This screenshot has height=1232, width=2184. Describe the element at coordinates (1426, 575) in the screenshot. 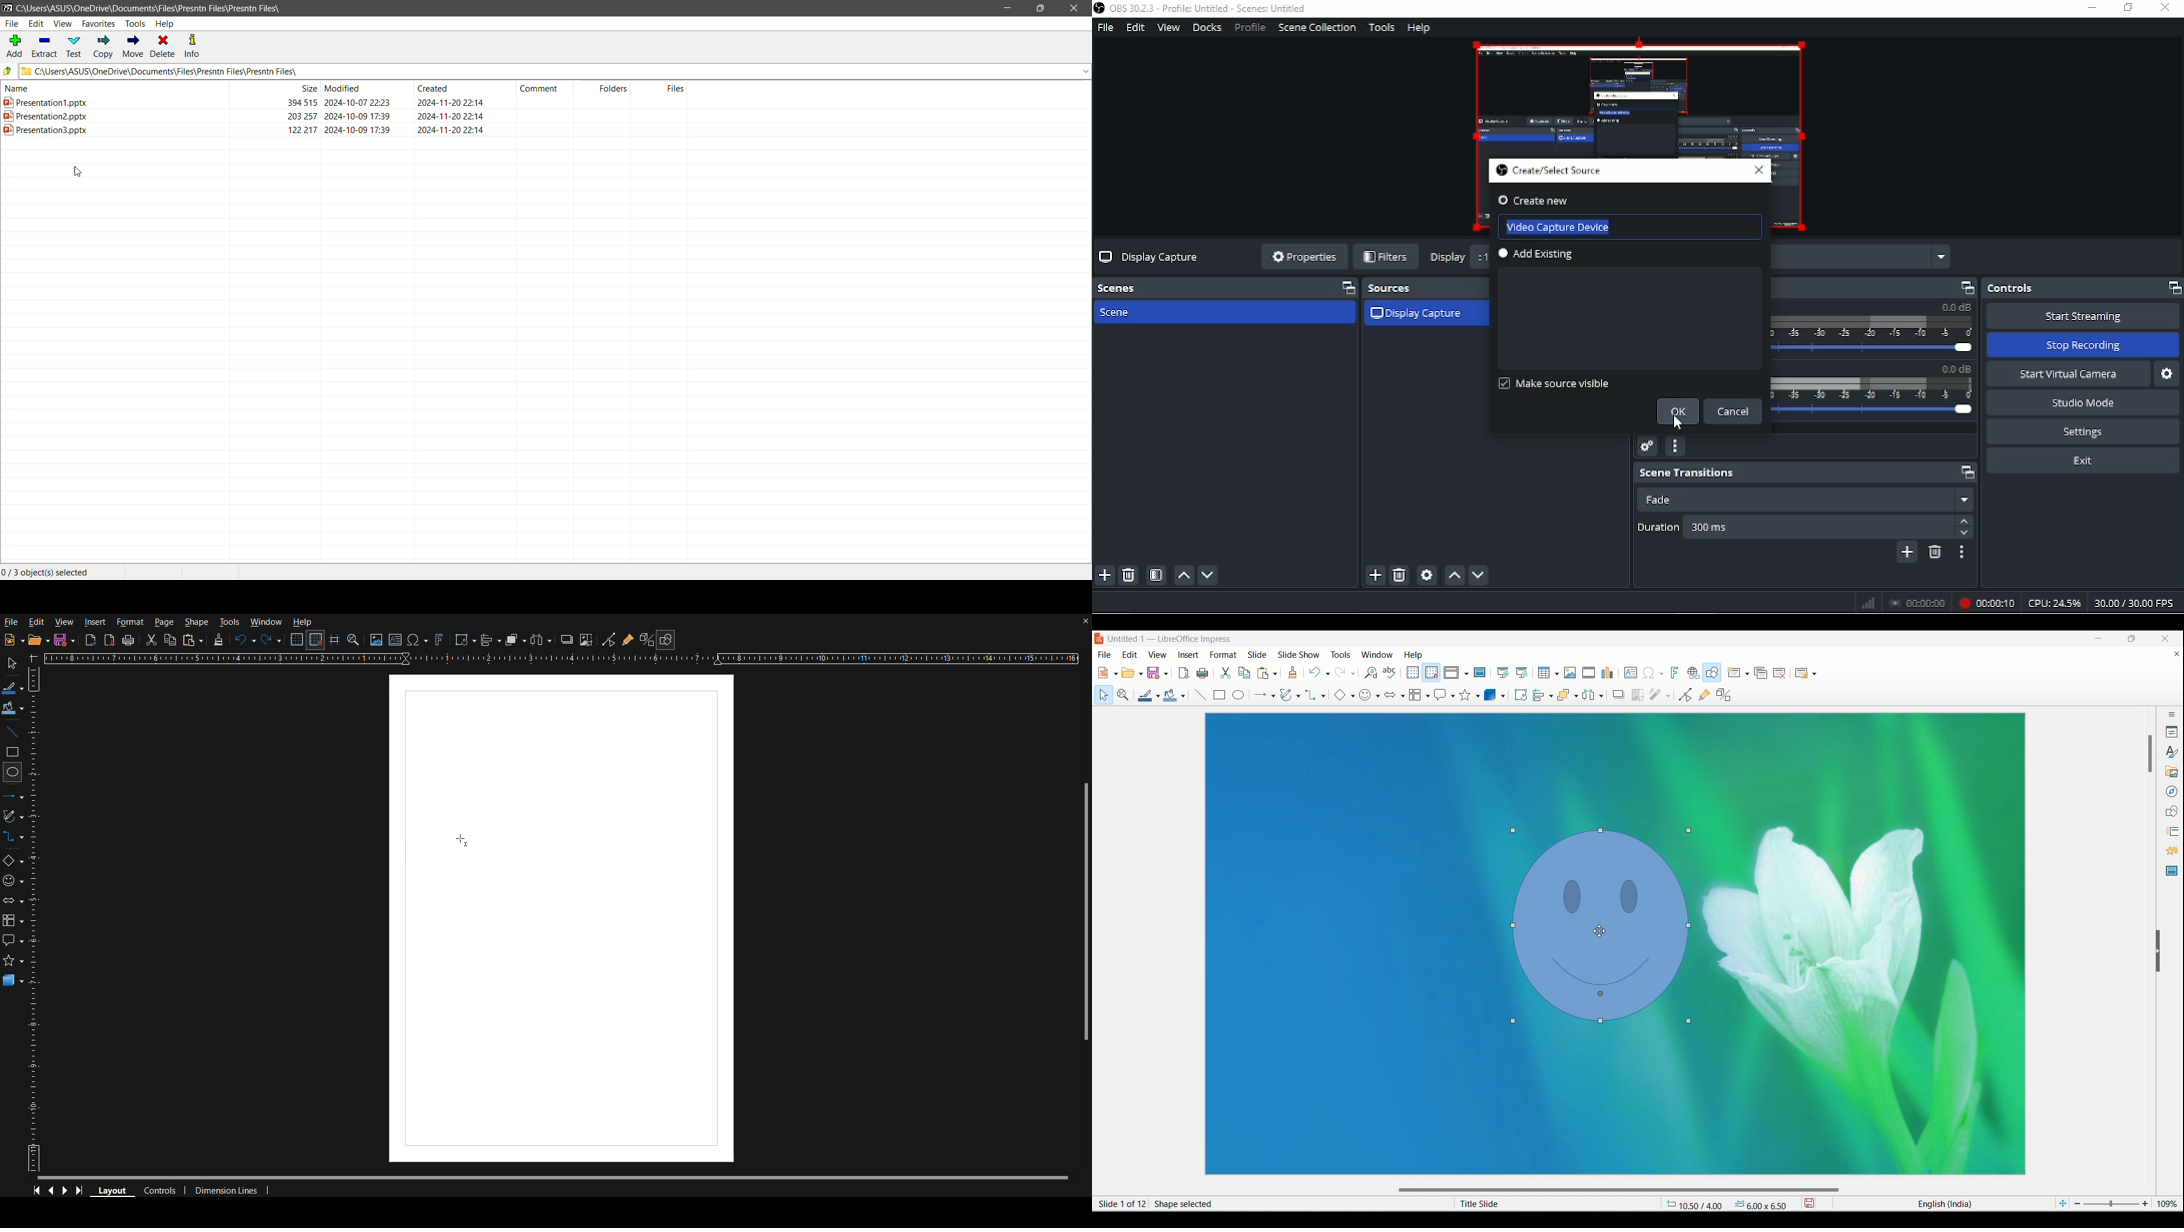

I see `Open source properties` at that location.